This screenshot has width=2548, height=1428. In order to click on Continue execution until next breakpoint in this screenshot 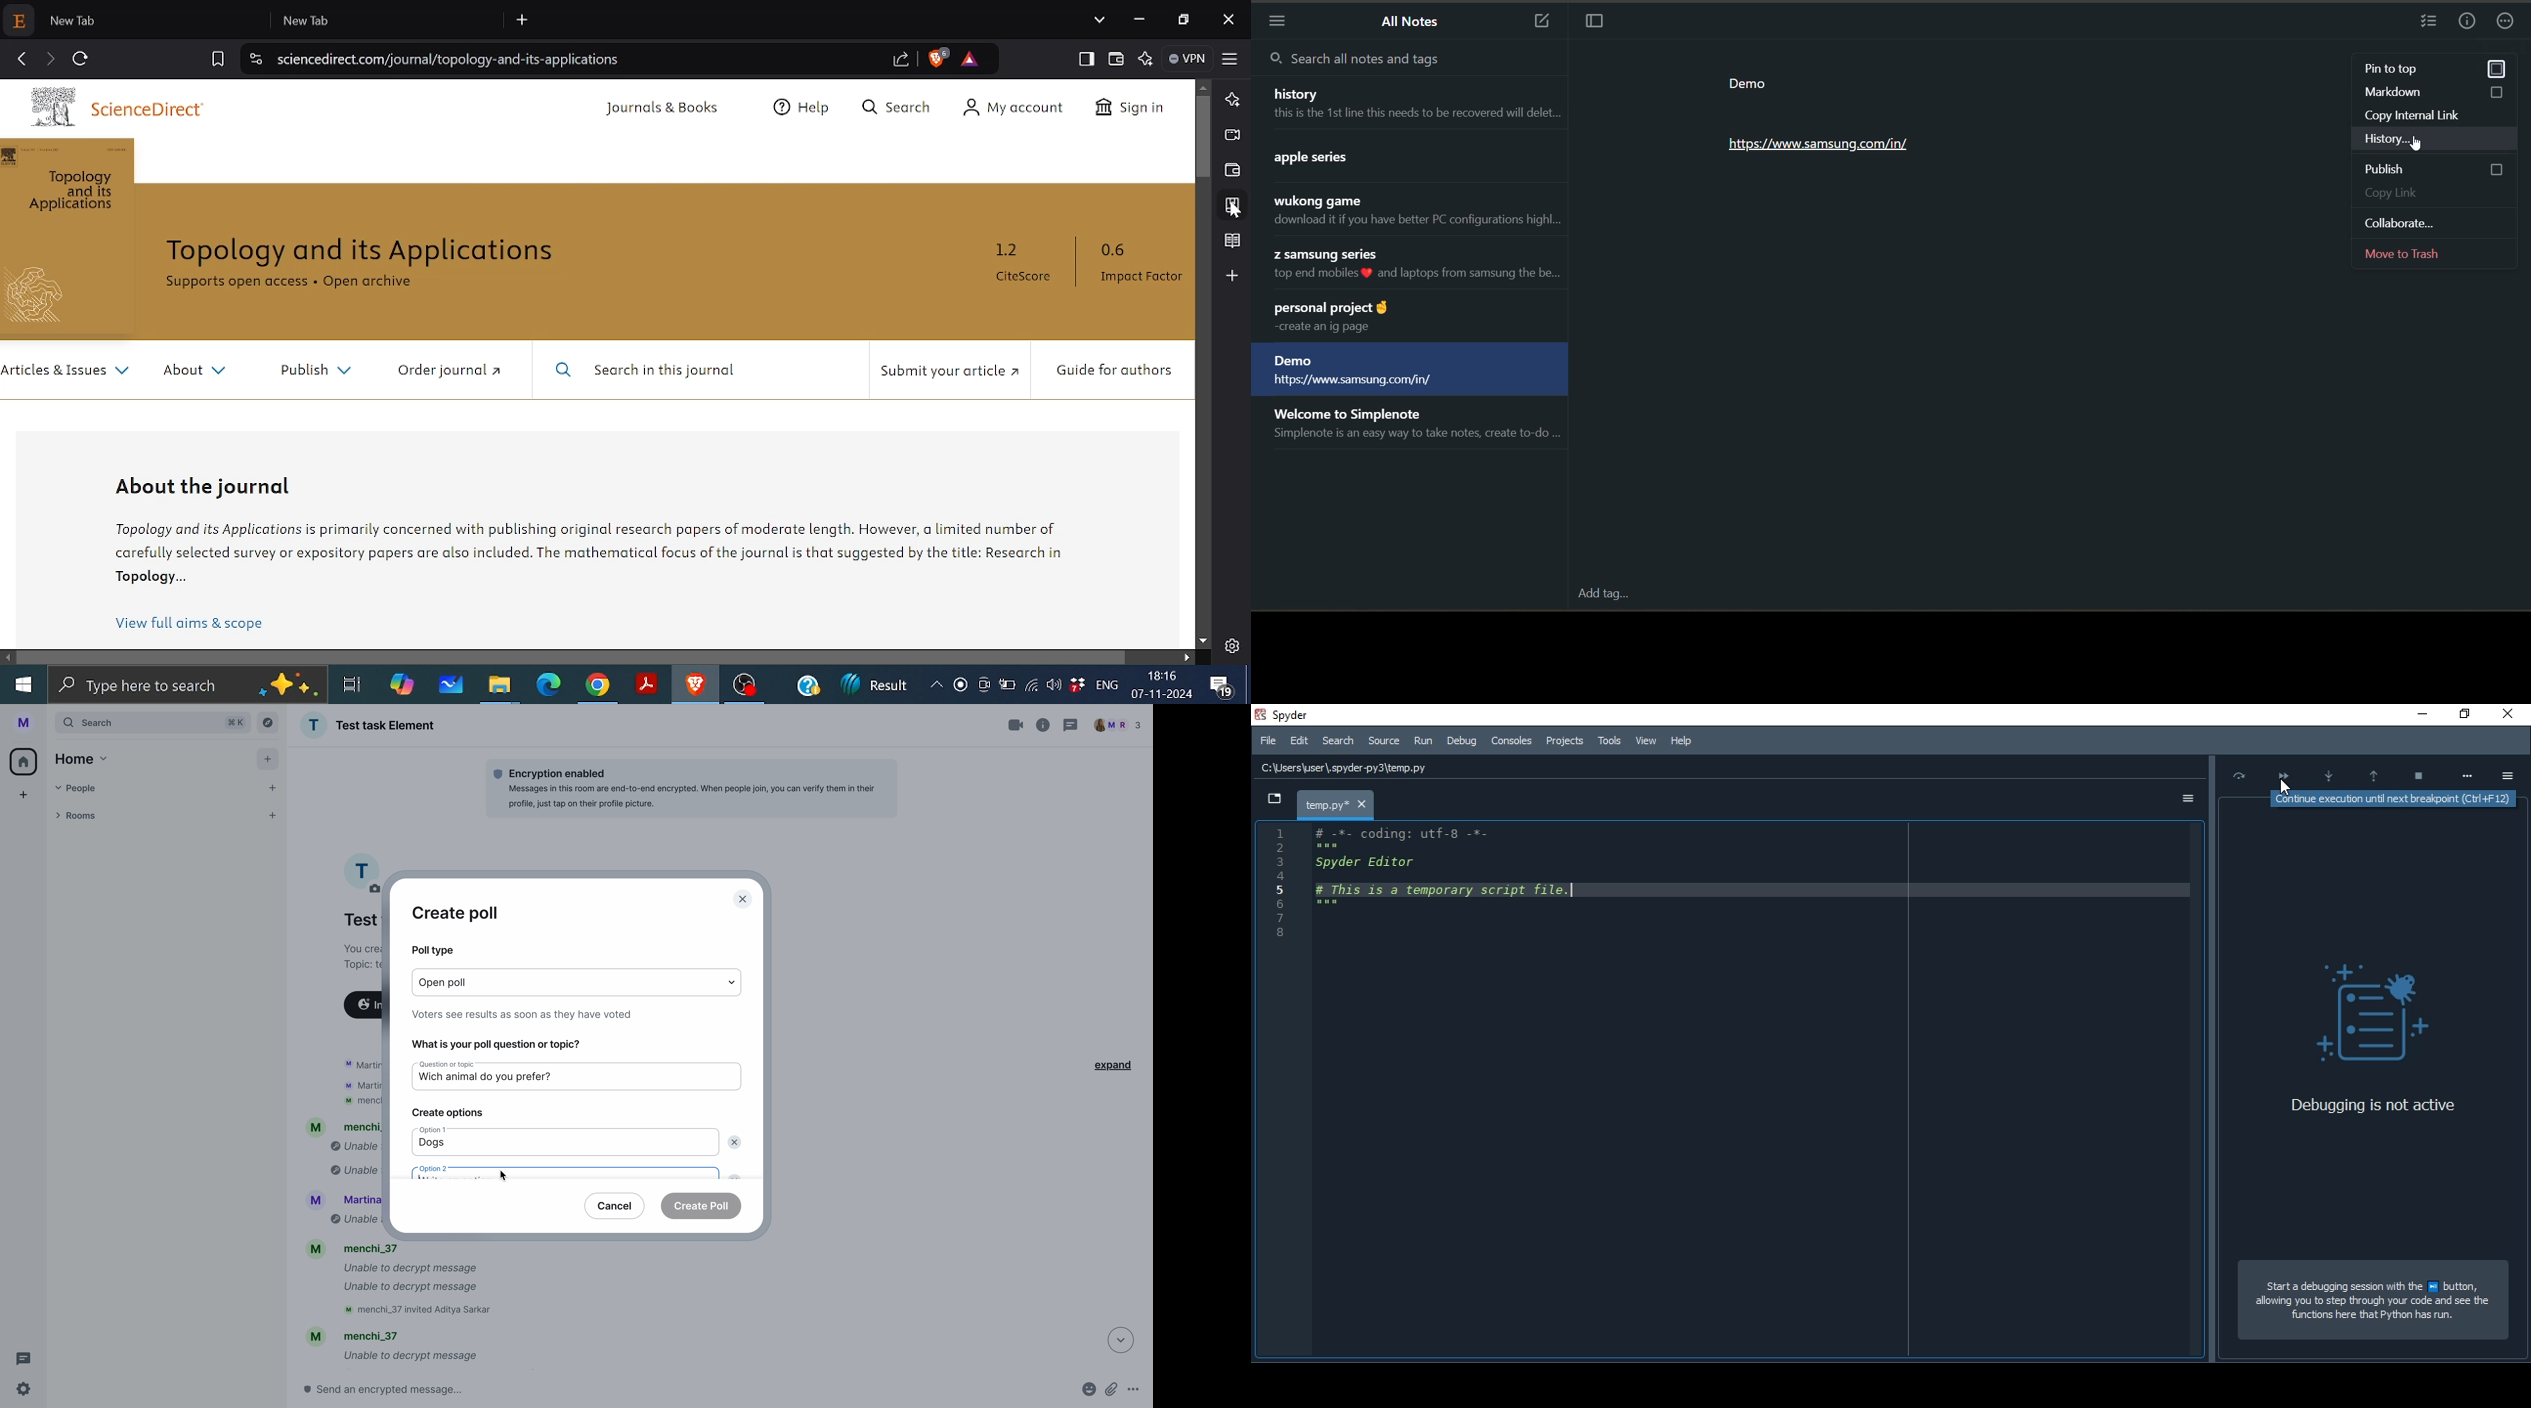, I will do `click(2281, 773)`.